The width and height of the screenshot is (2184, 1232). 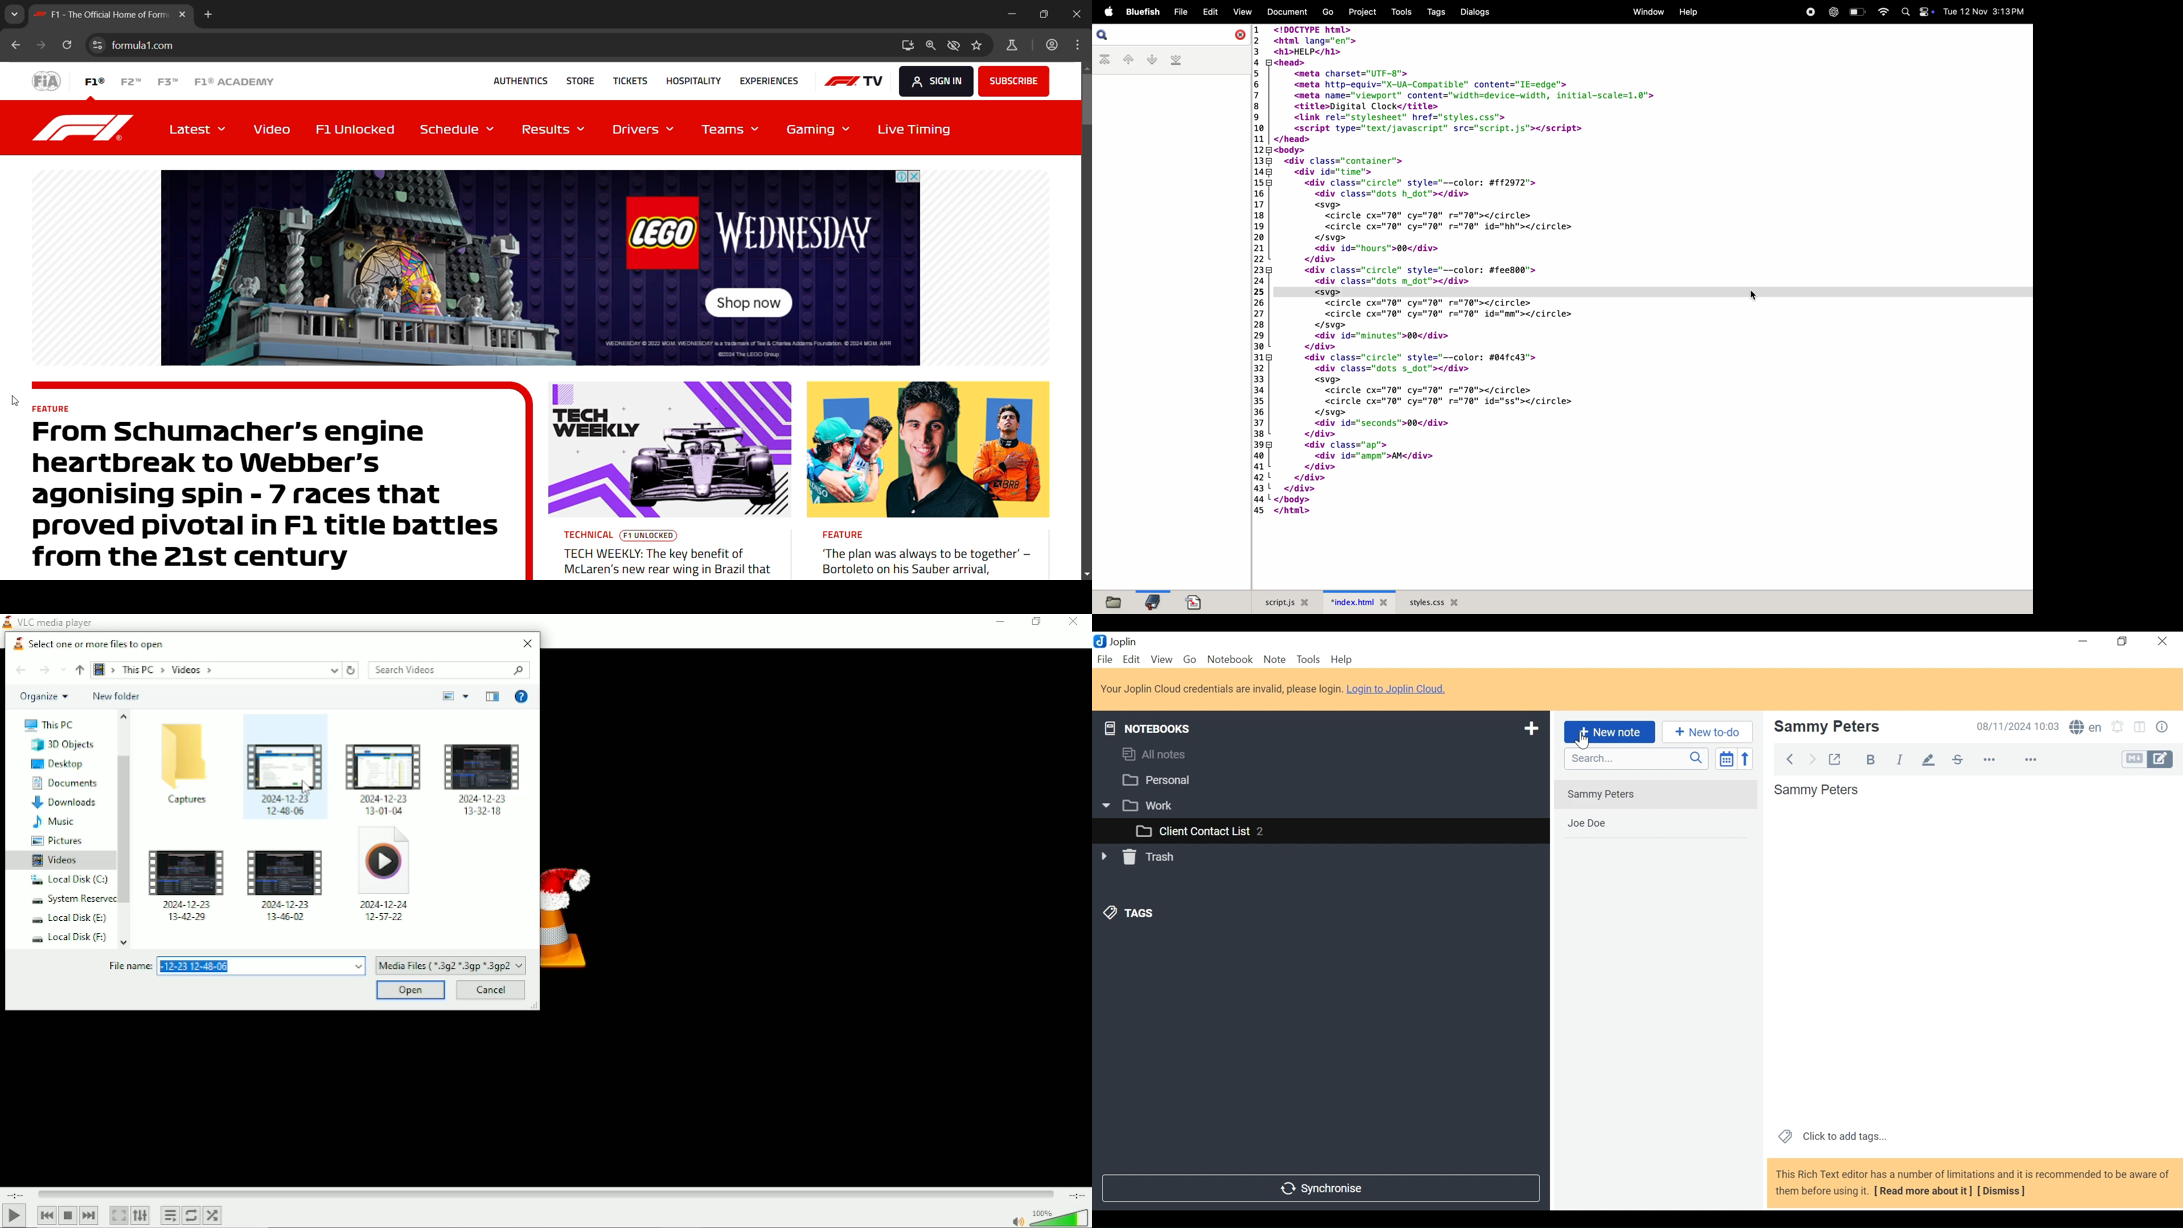 What do you see at coordinates (1046, 1217) in the screenshot?
I see `Volume` at bounding box center [1046, 1217].